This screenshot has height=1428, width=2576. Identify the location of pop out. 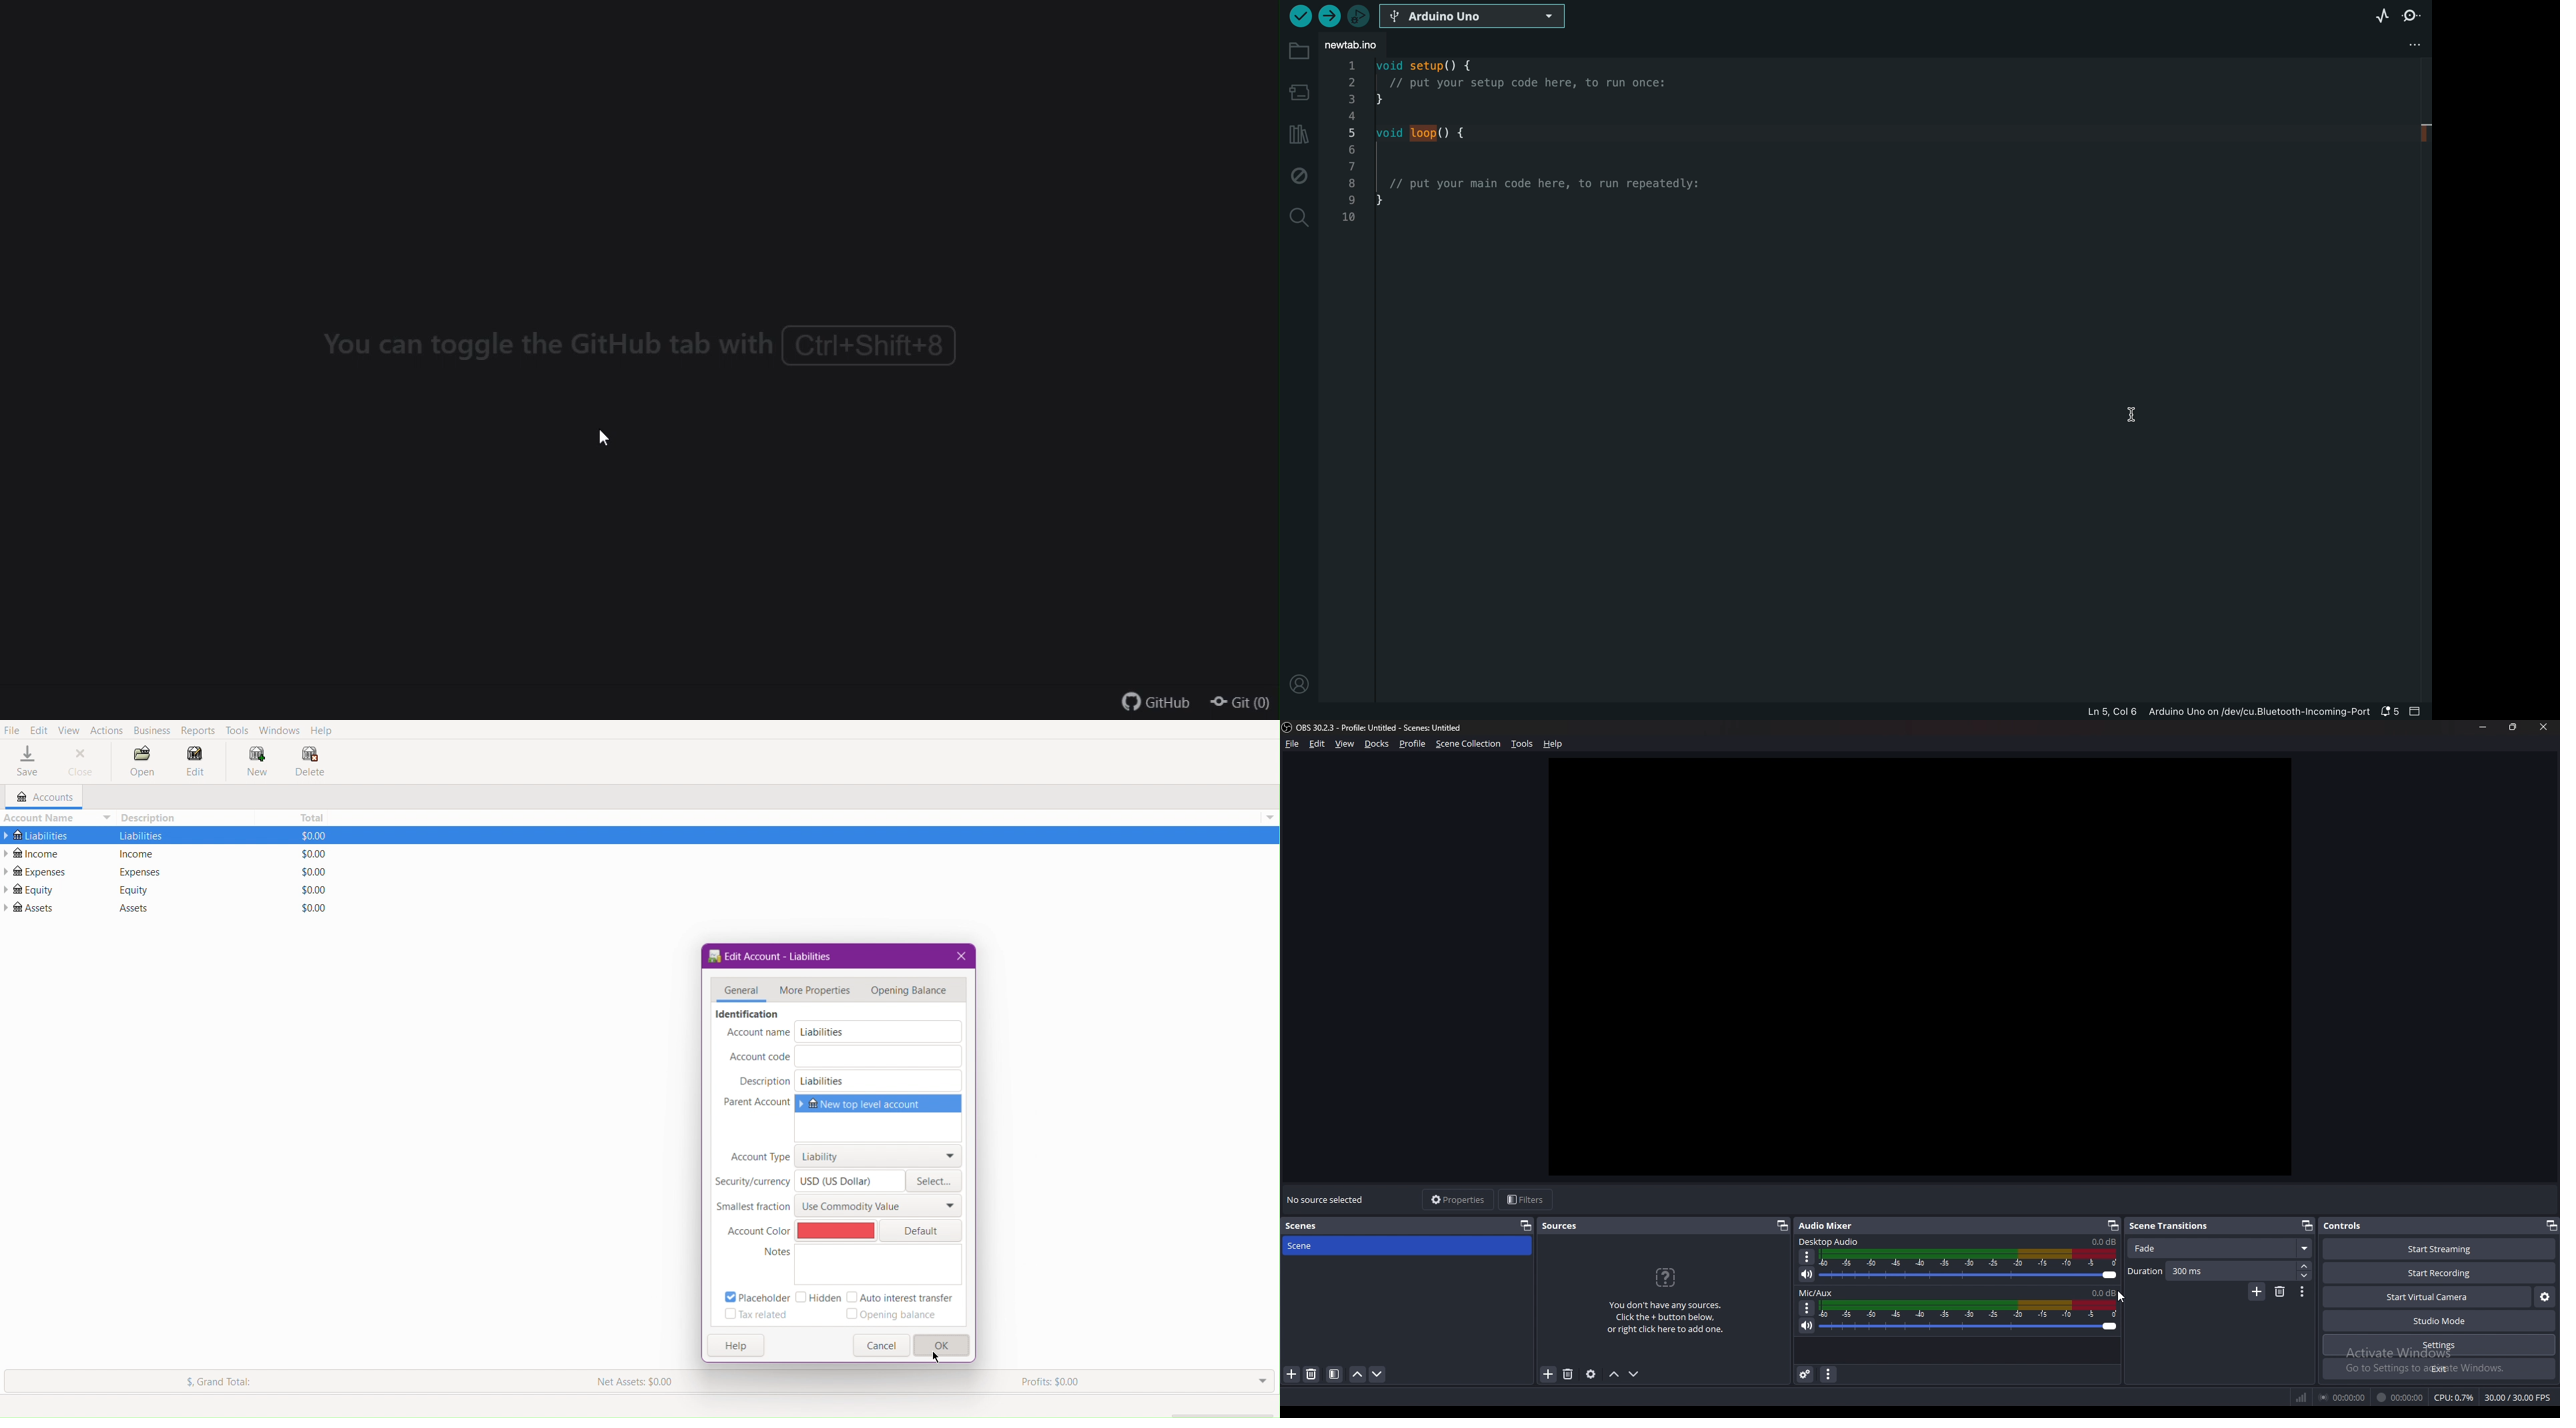
(2111, 1226).